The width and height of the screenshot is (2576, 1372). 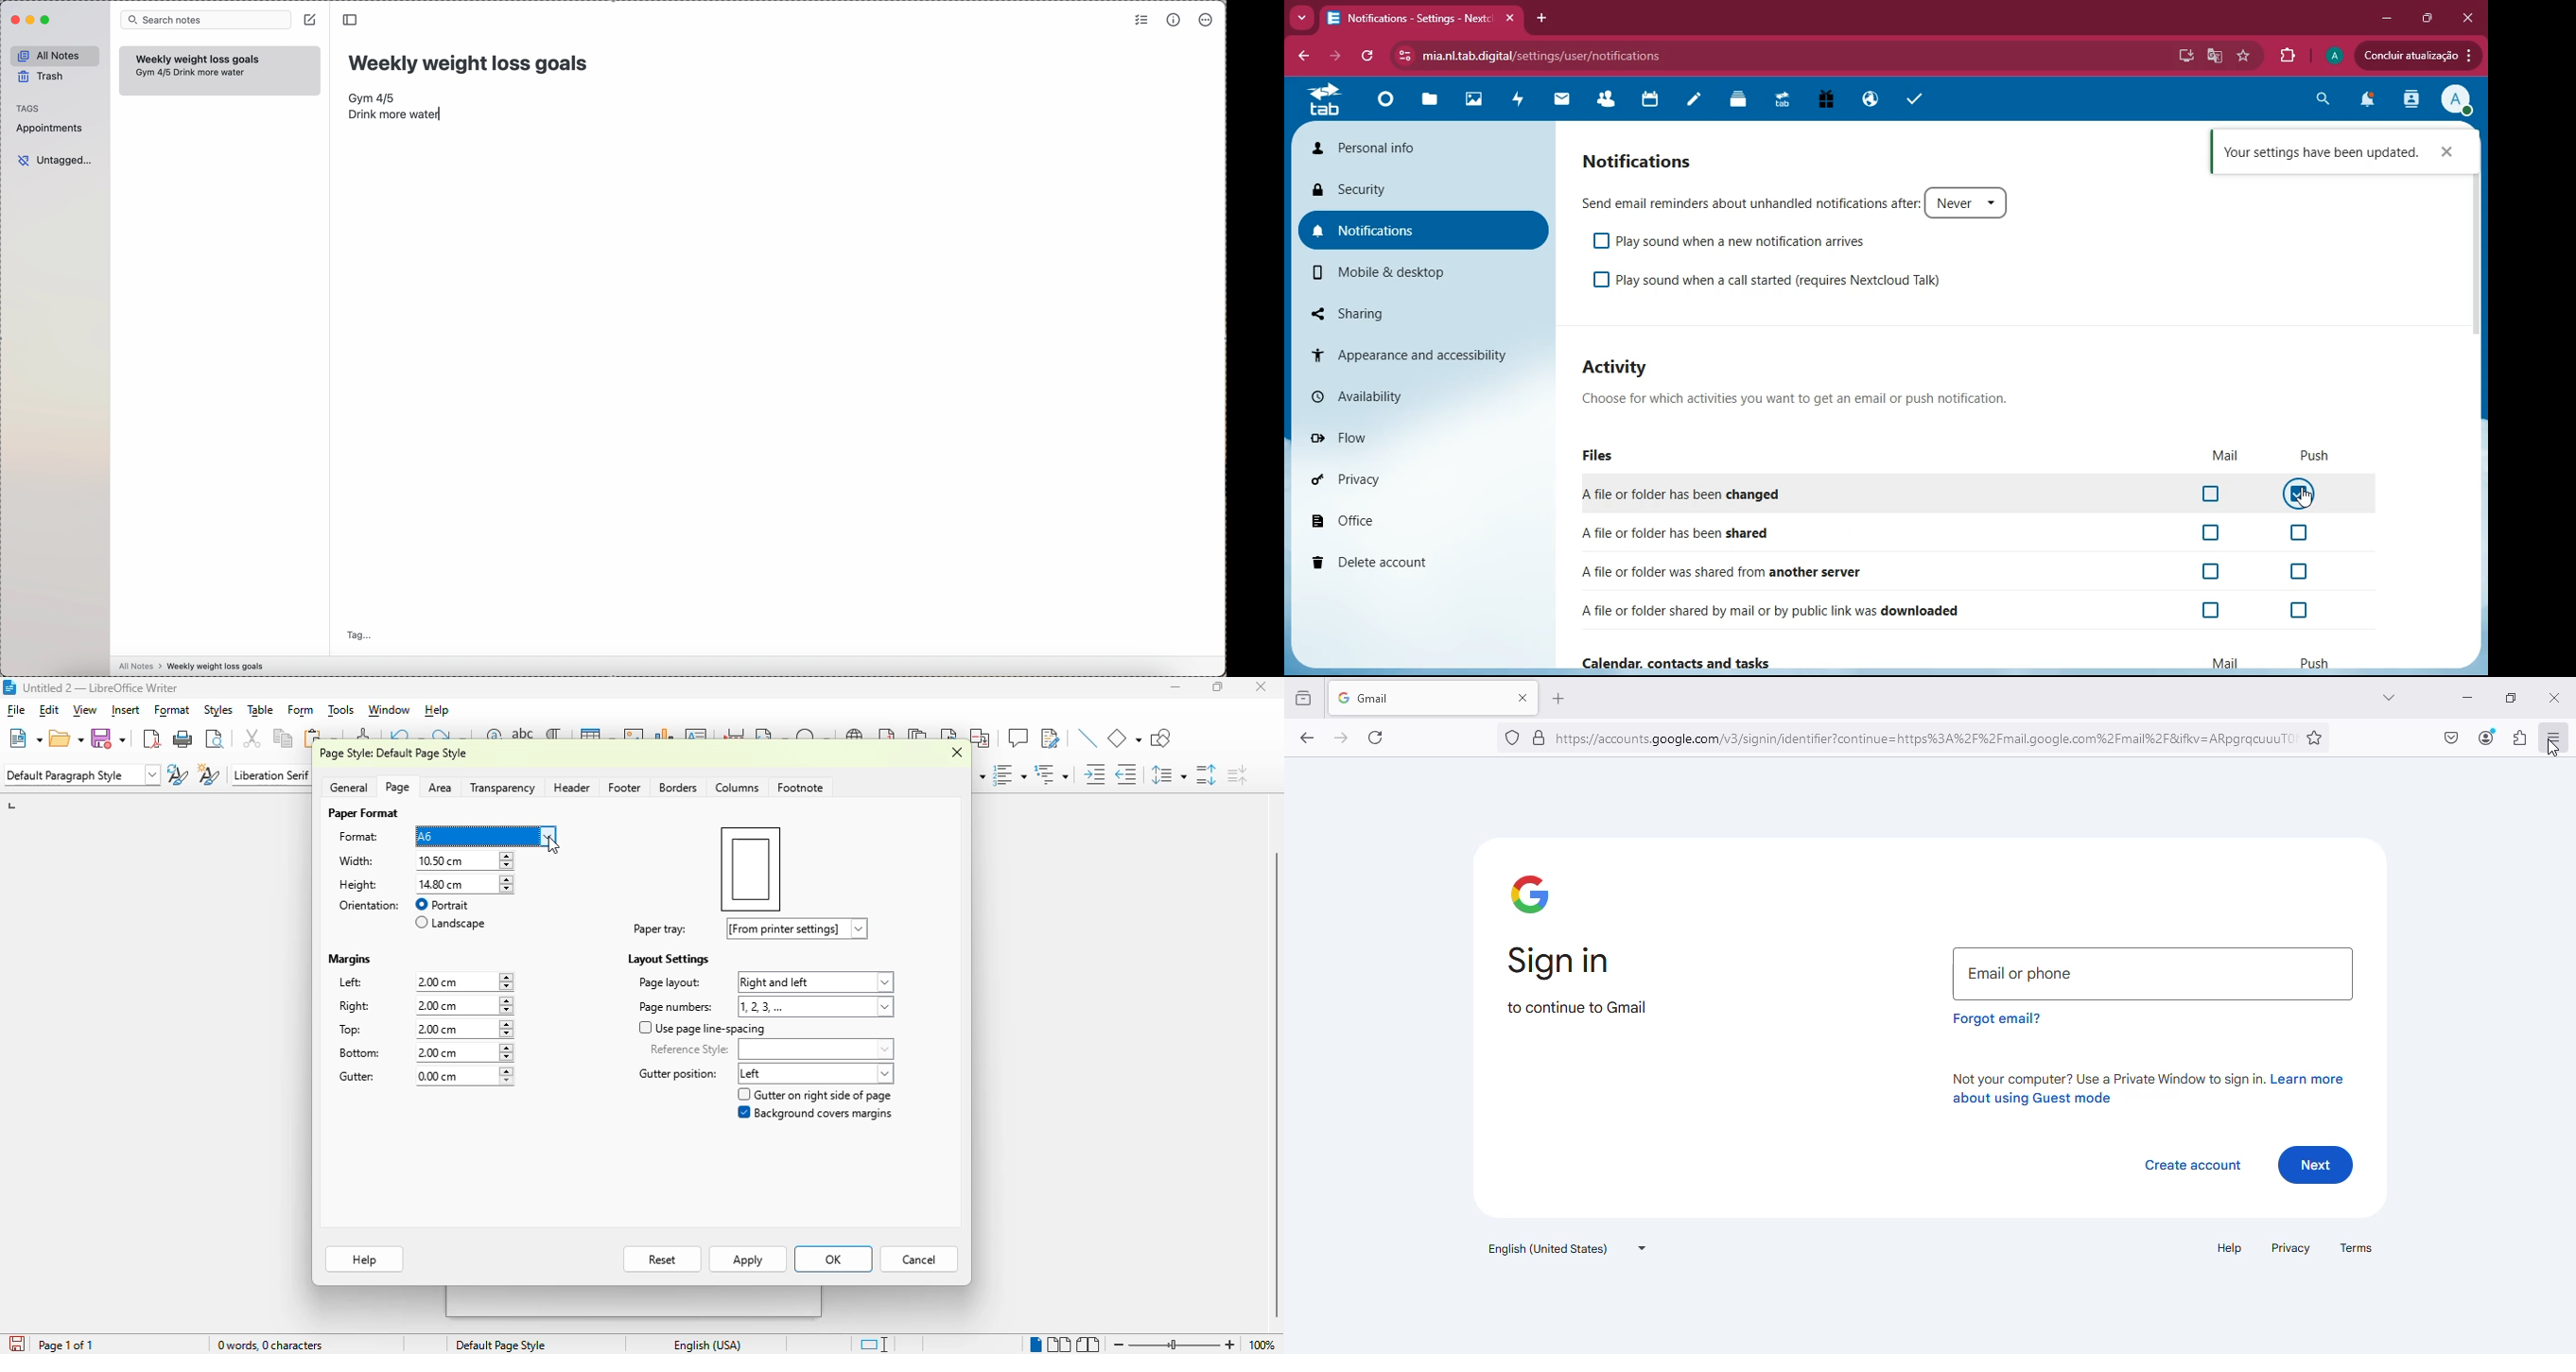 I want to click on page layout: right and left, so click(x=764, y=982).